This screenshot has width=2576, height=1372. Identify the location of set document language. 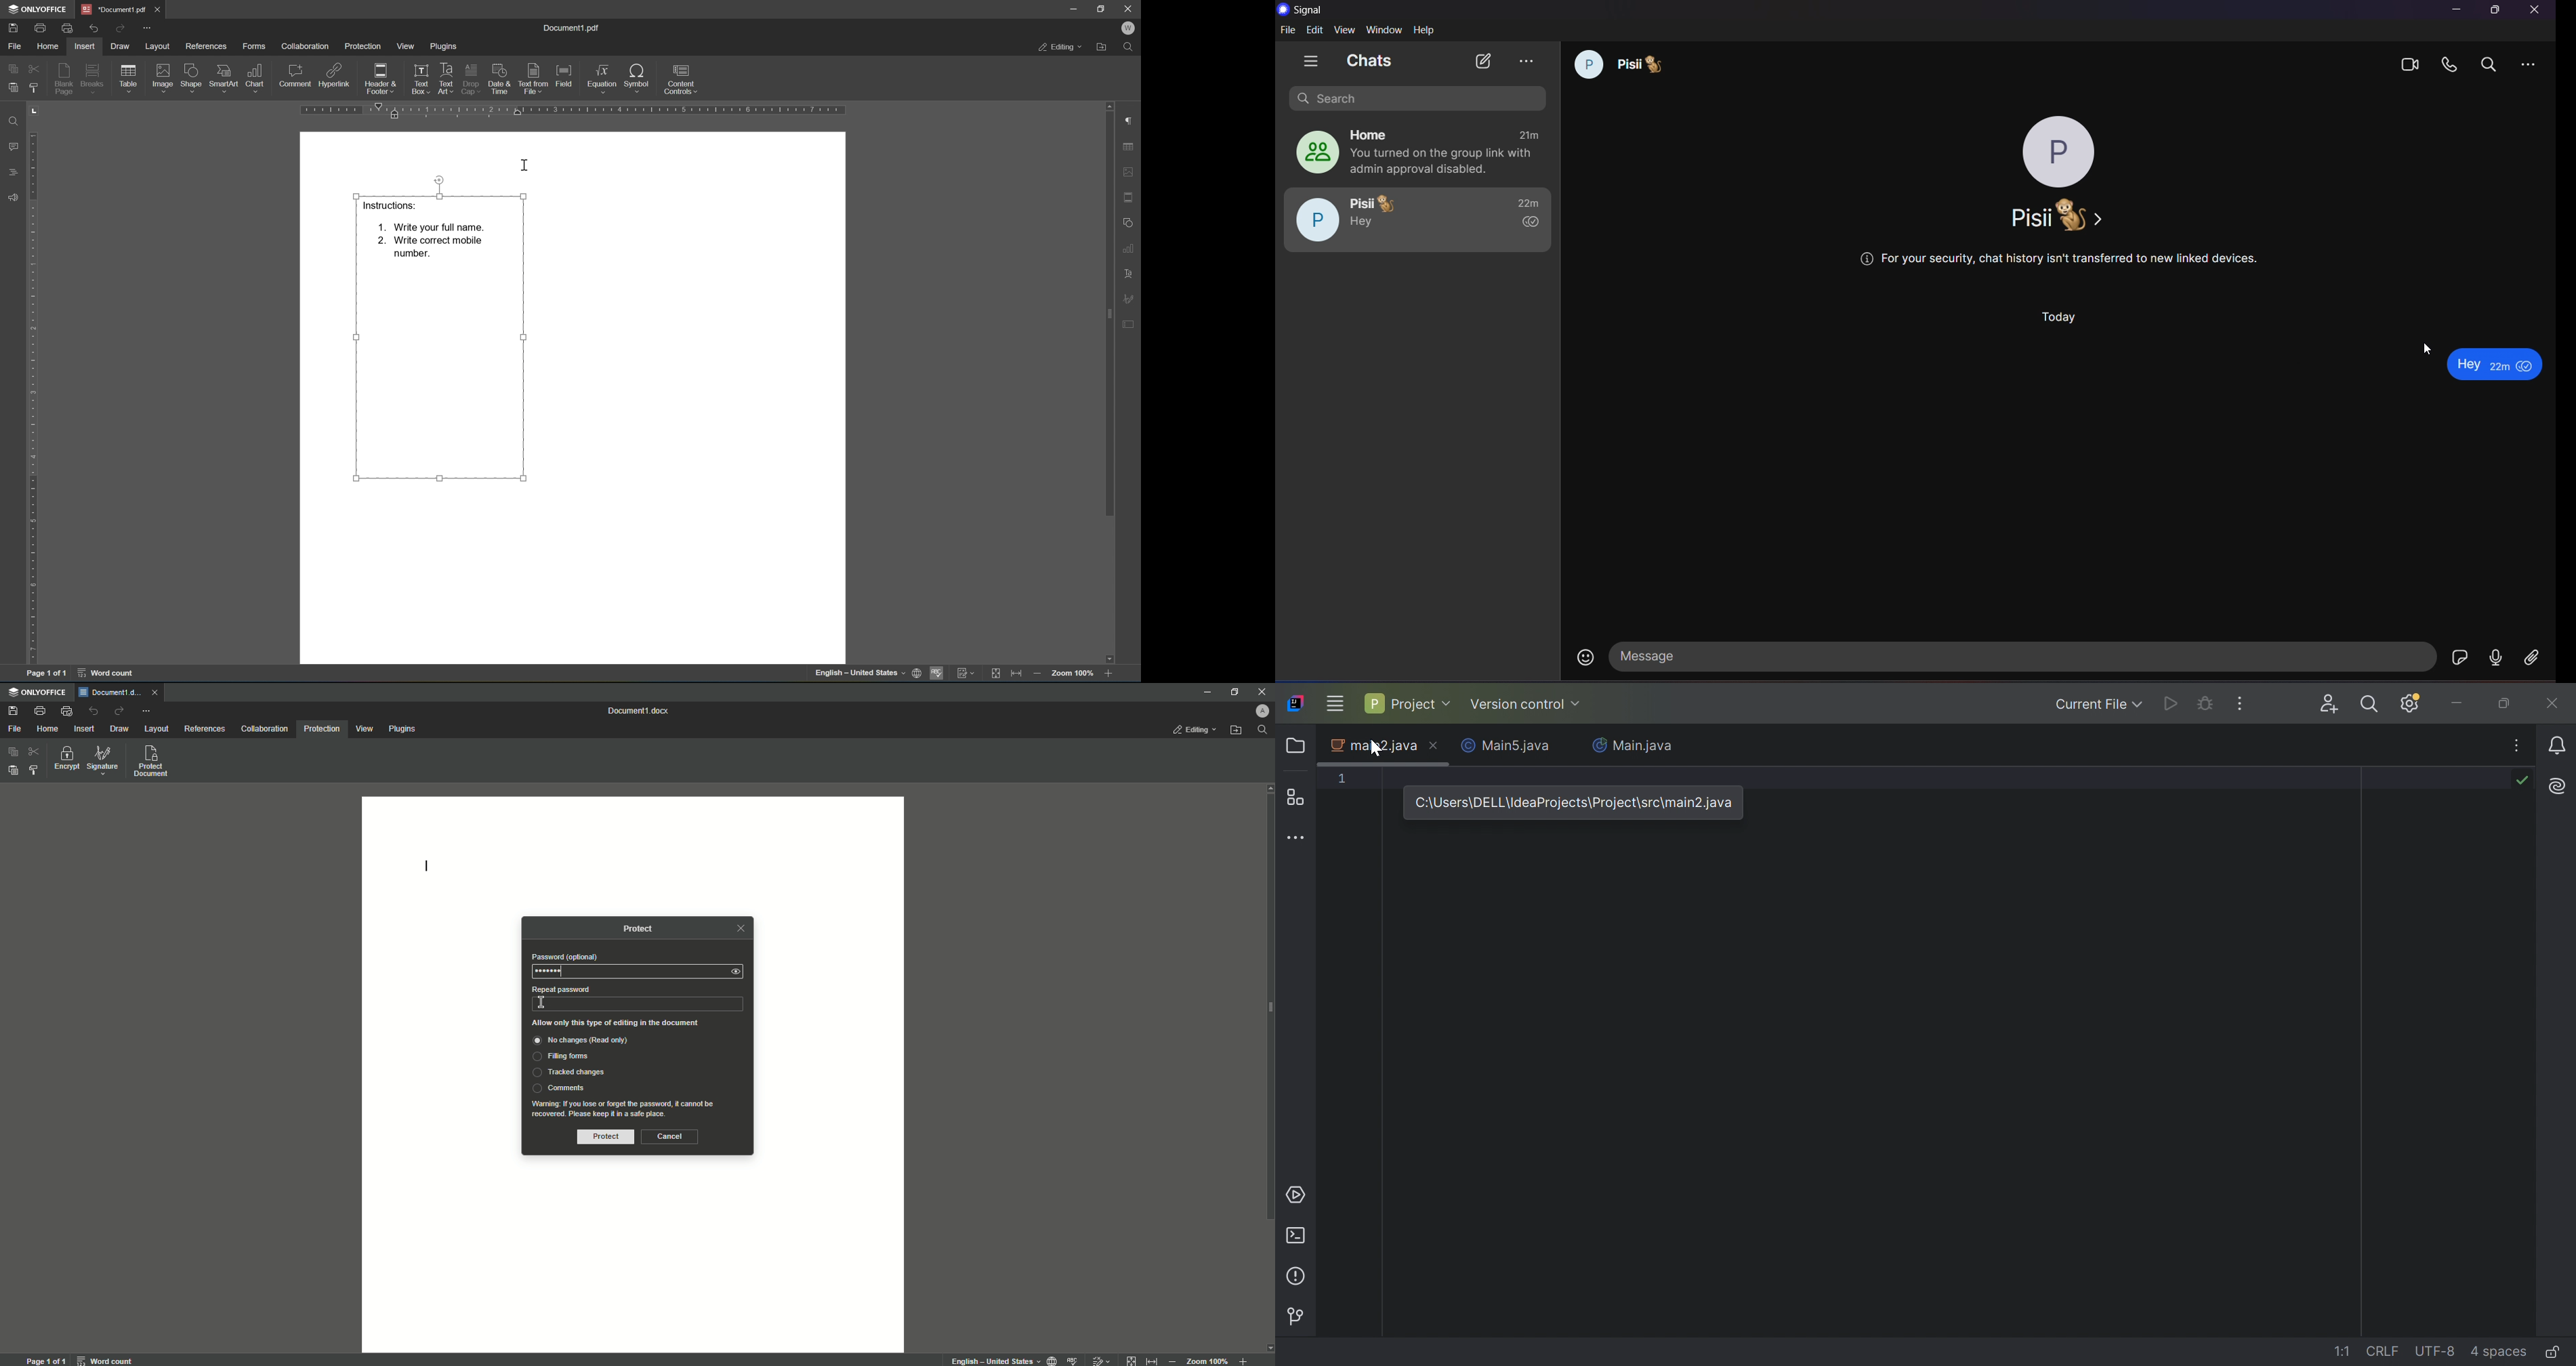
(918, 673).